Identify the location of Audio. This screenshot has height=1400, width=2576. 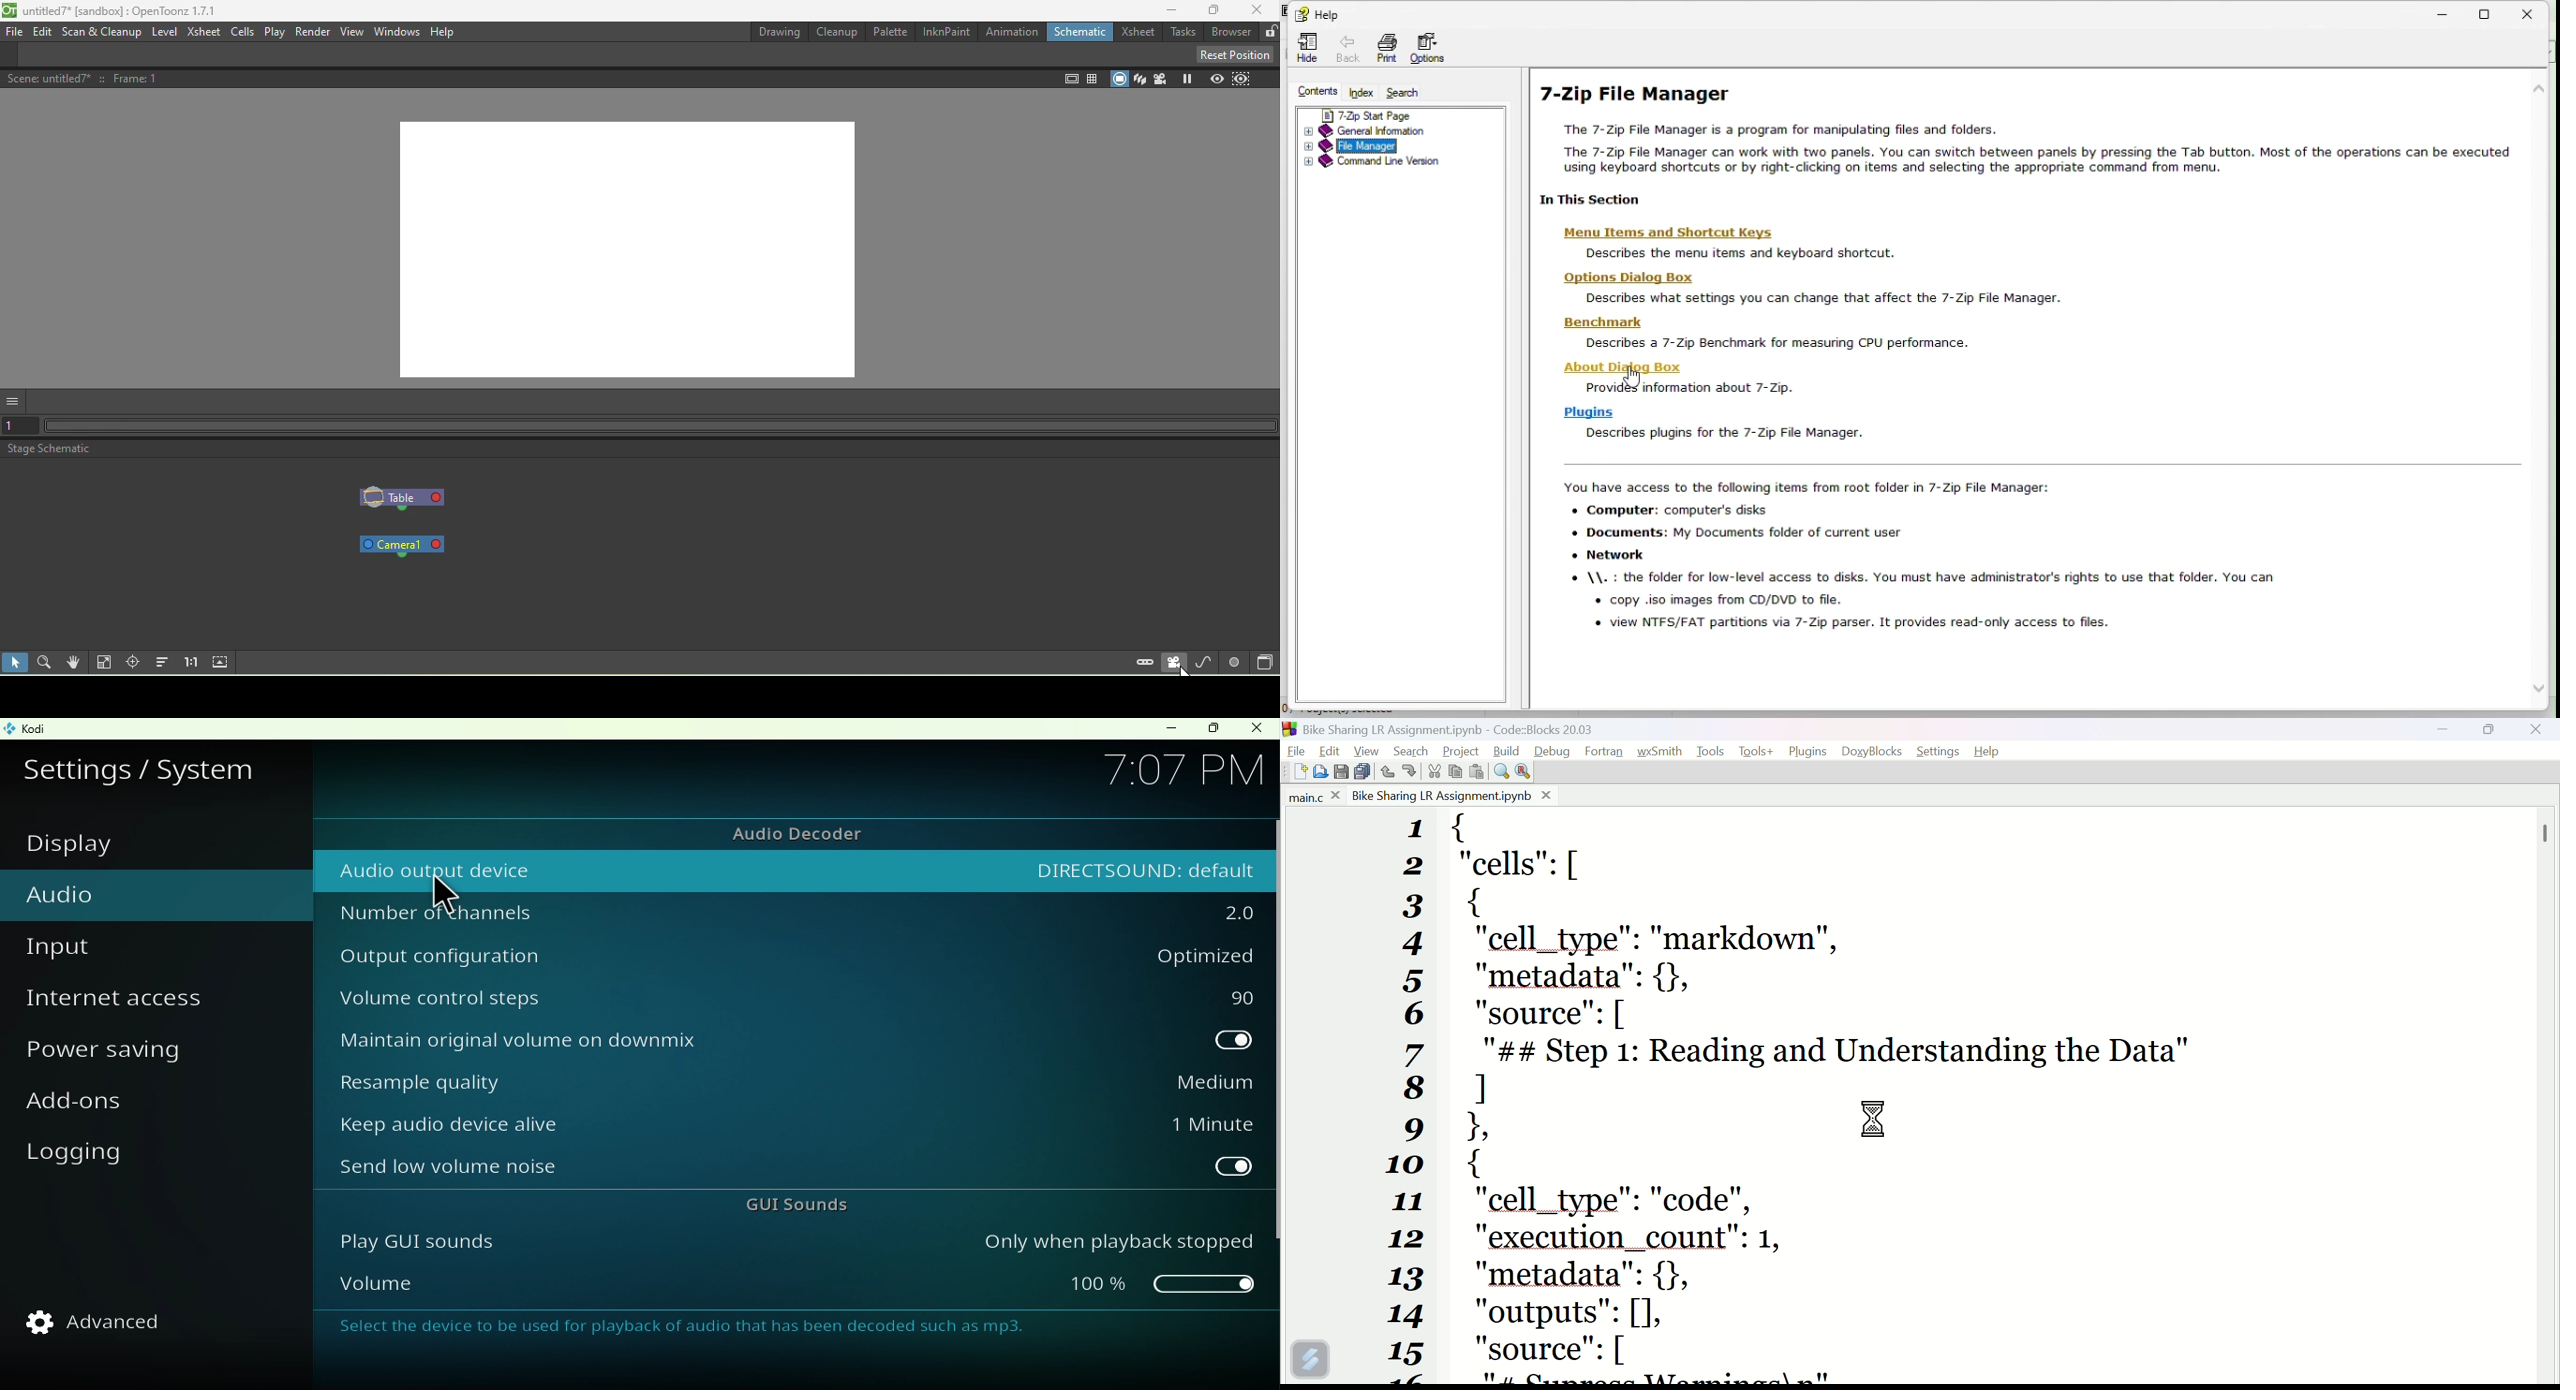
(67, 894).